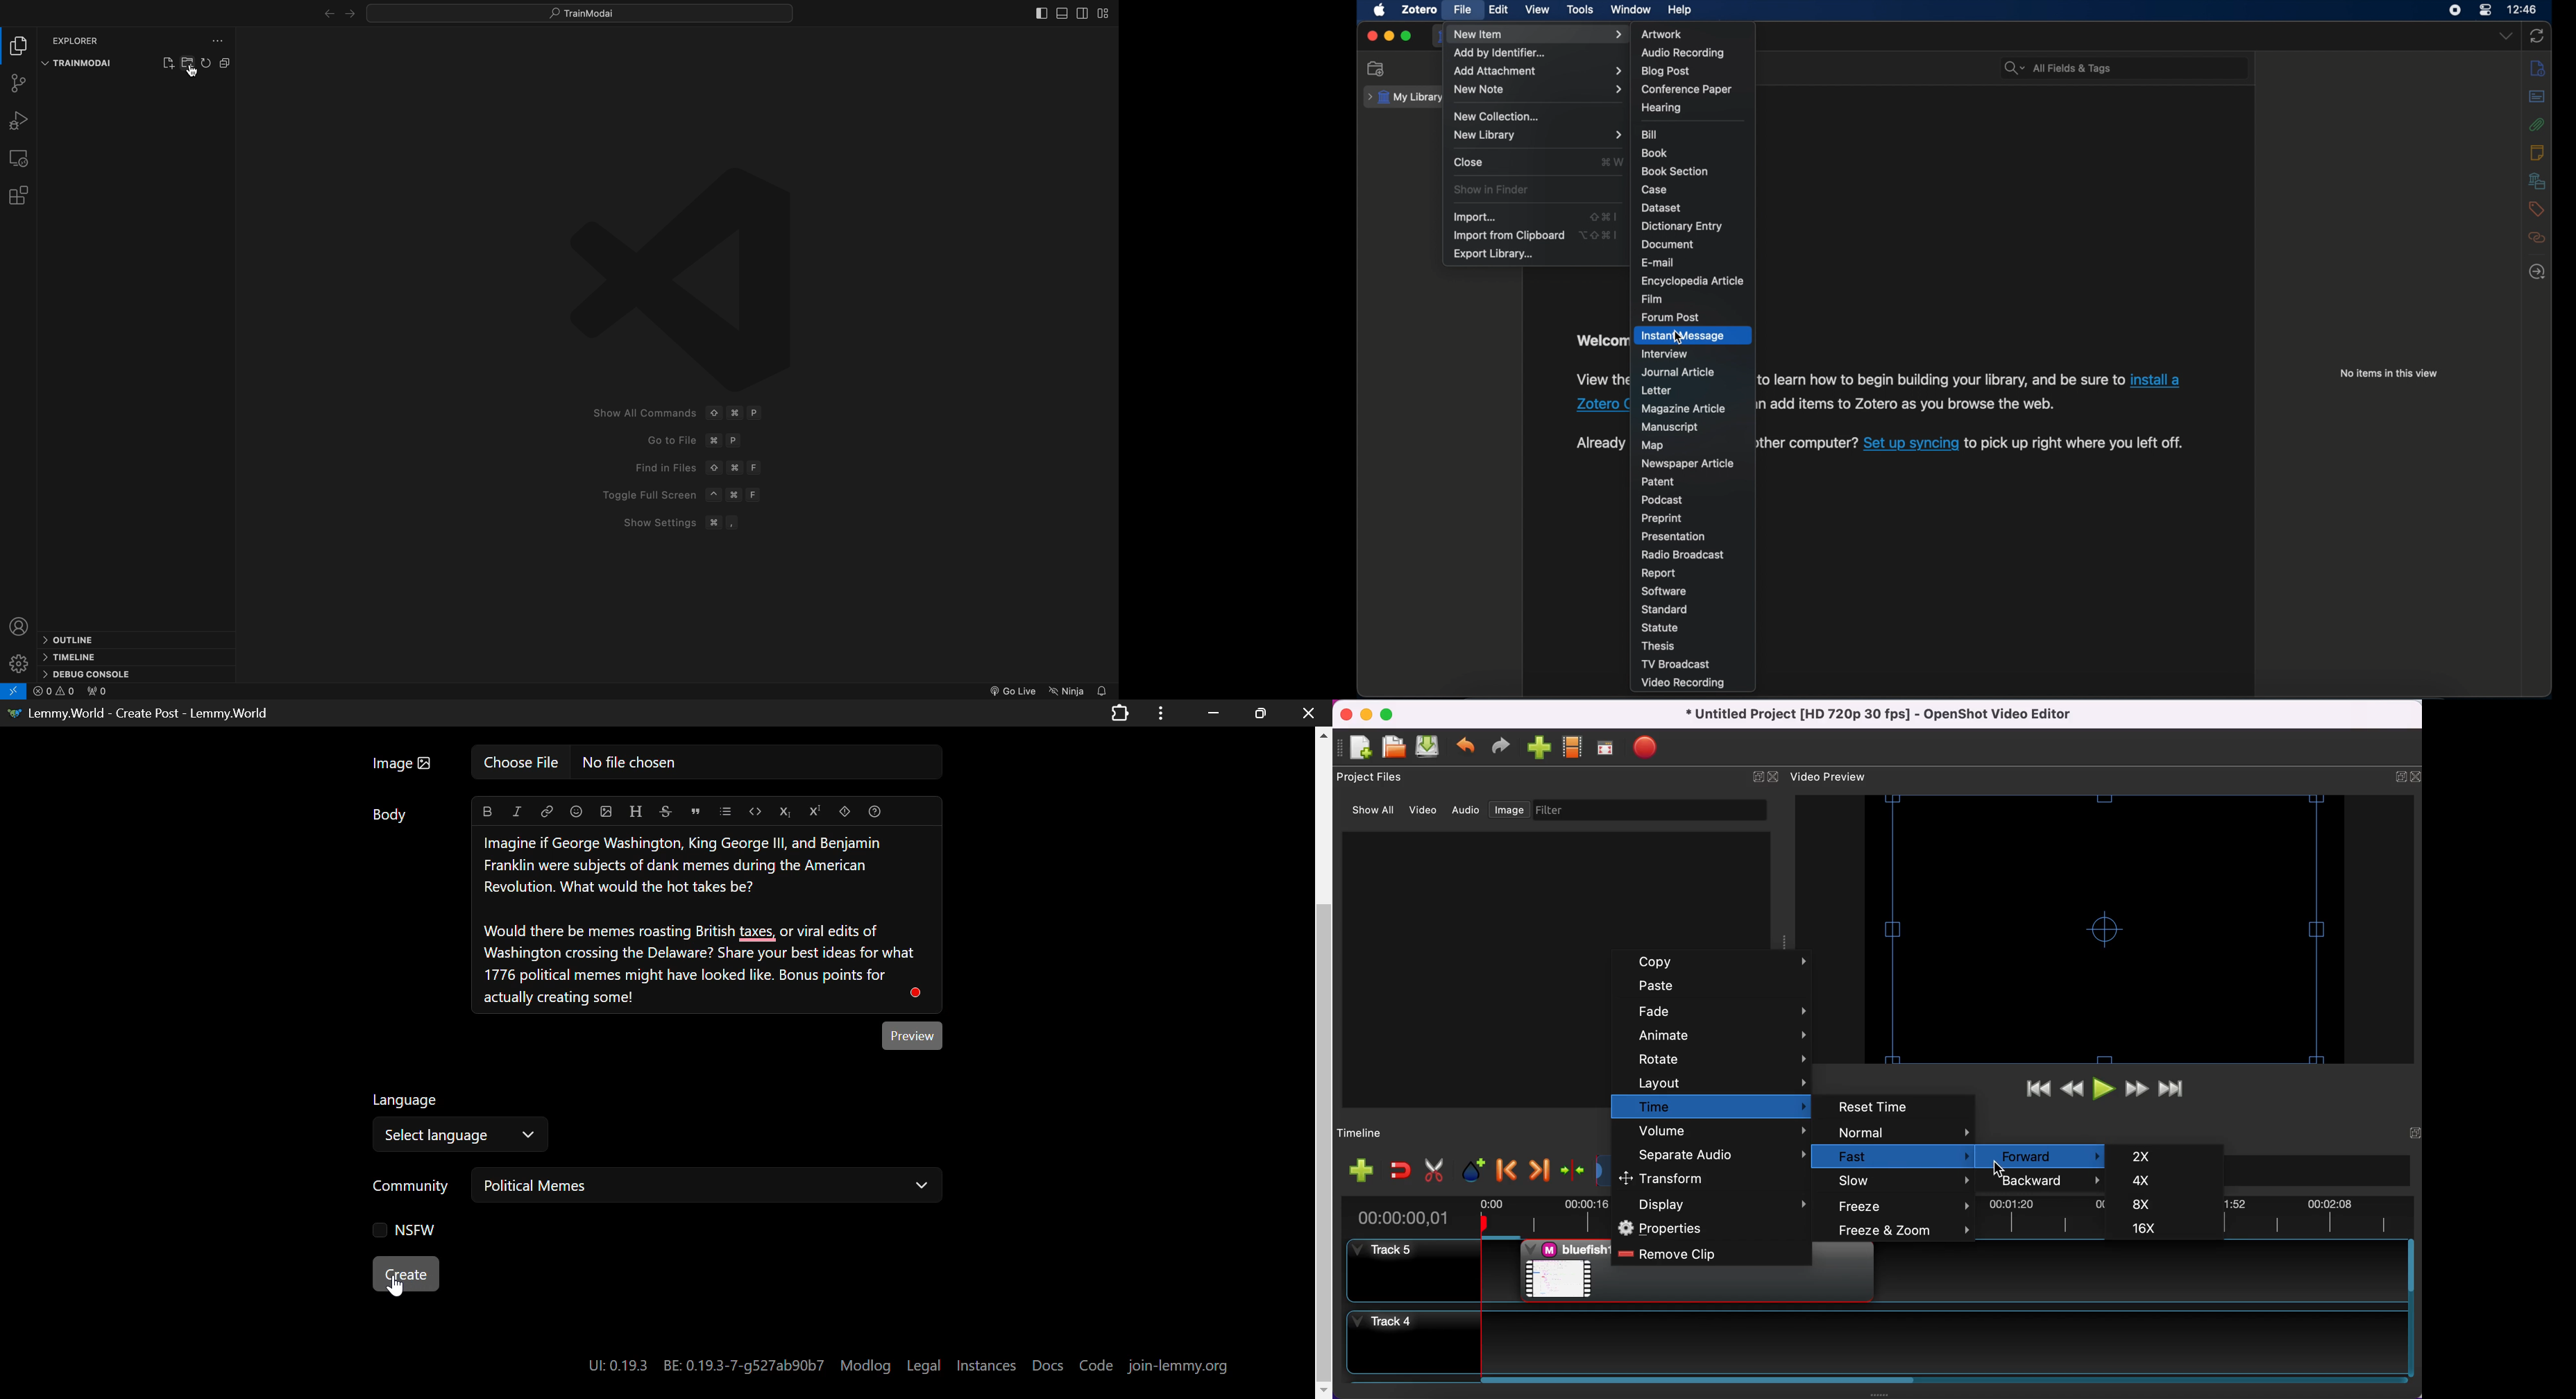 The width and height of the screenshot is (2576, 1400). What do you see at coordinates (1538, 135) in the screenshot?
I see `new library` at bounding box center [1538, 135].